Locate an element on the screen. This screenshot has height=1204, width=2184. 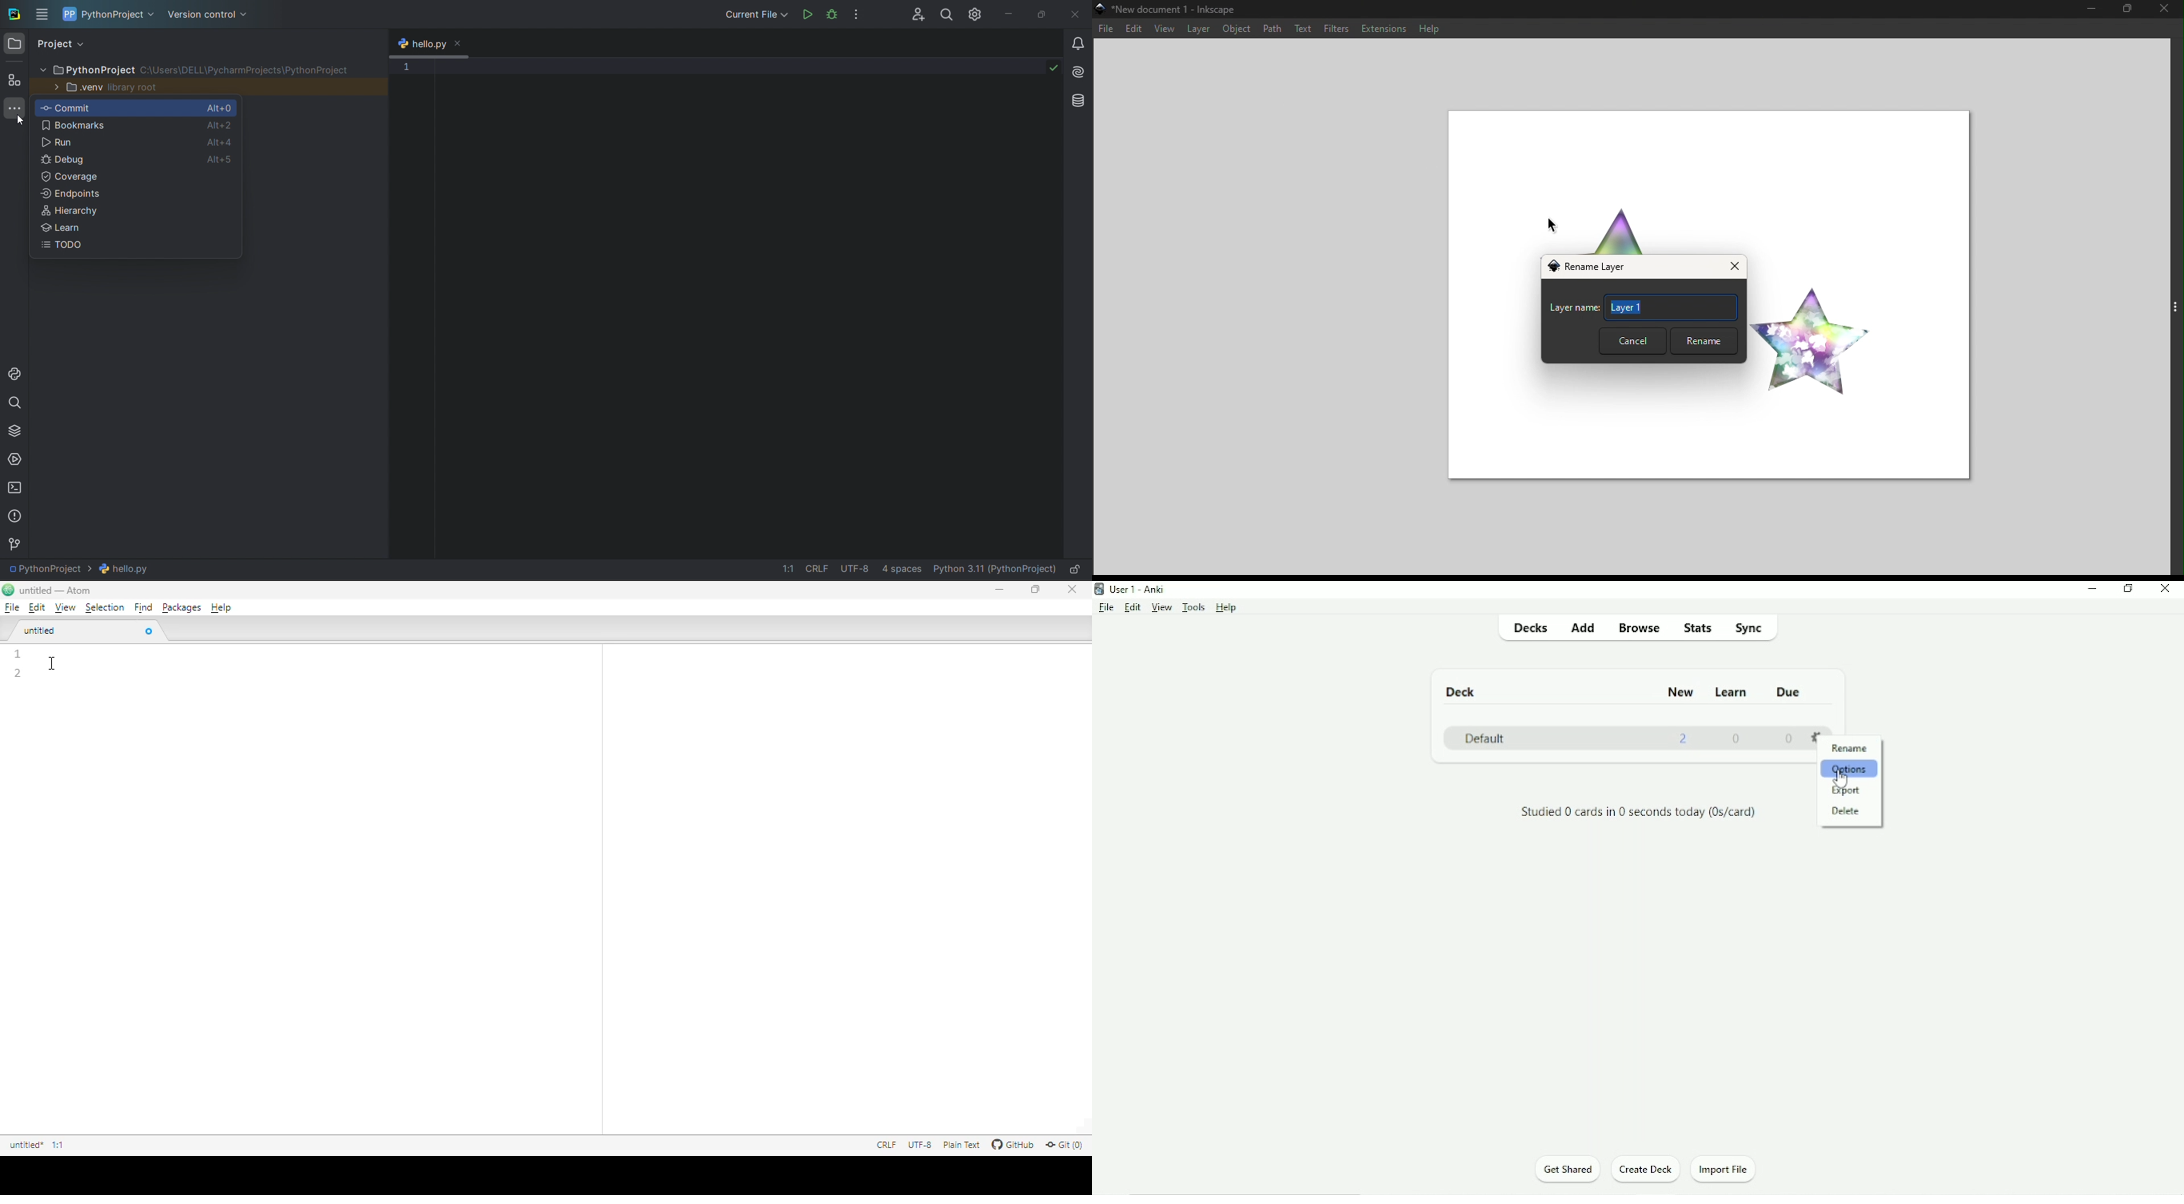
Learn is located at coordinates (1733, 692).